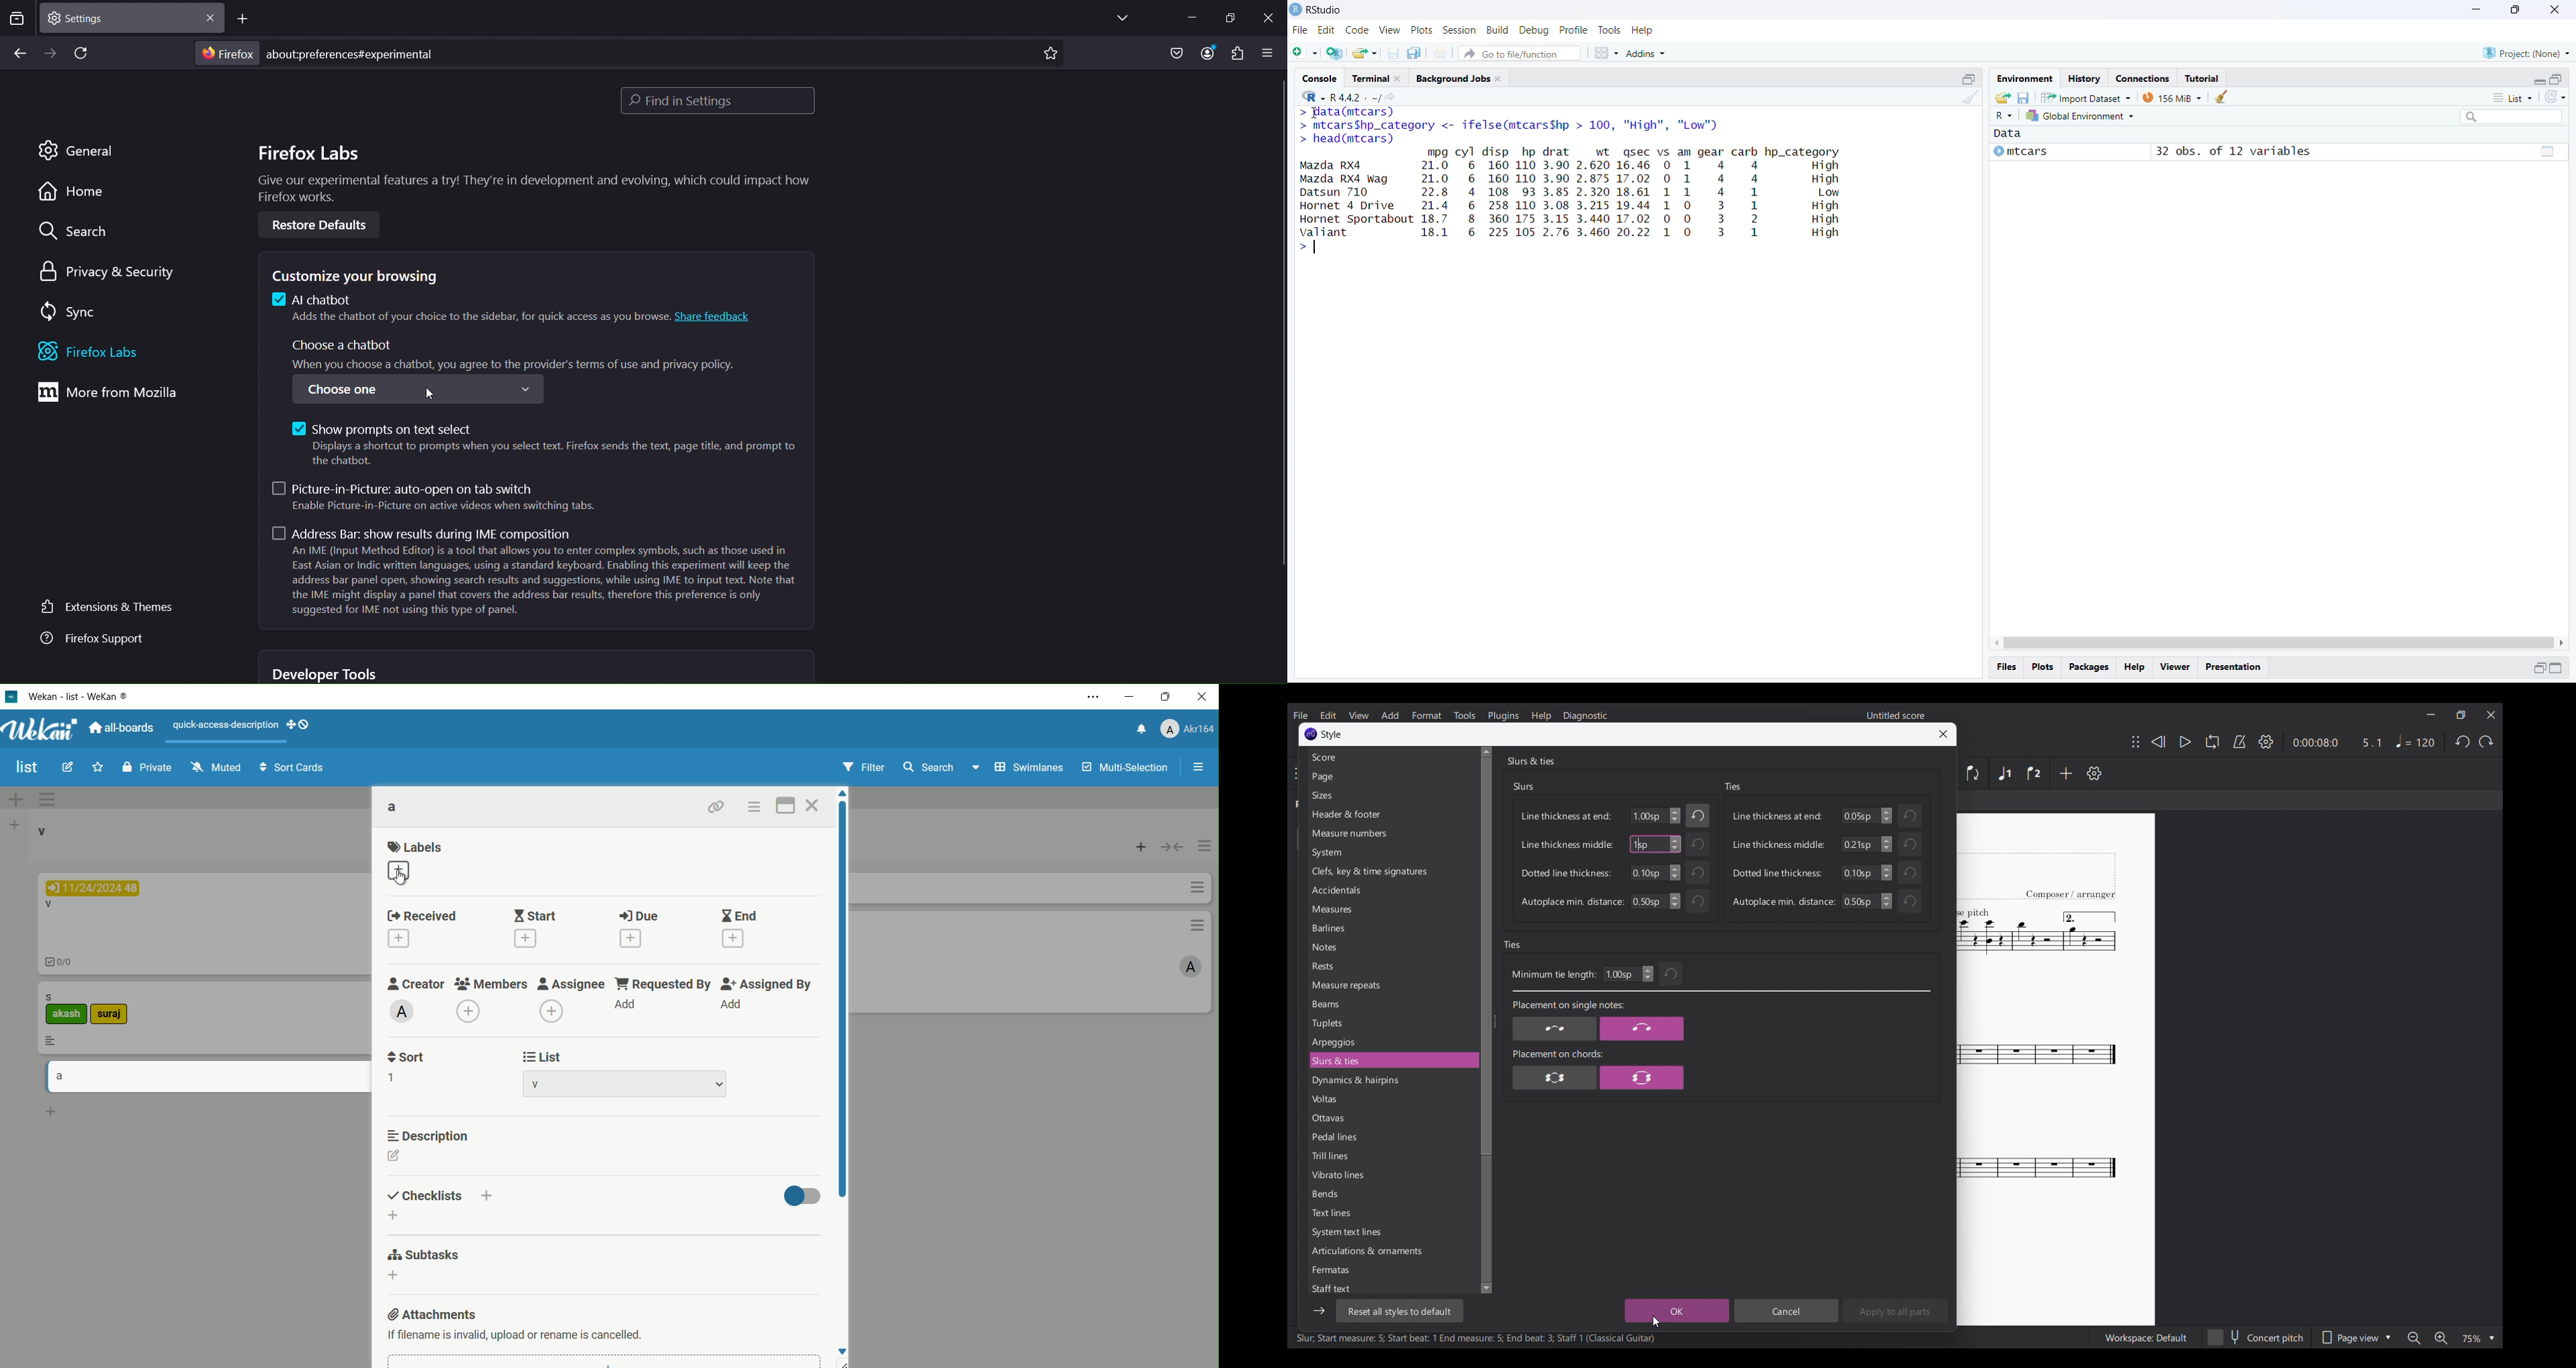  Describe the element at coordinates (1311, 734) in the screenshot. I see `Software logo` at that location.